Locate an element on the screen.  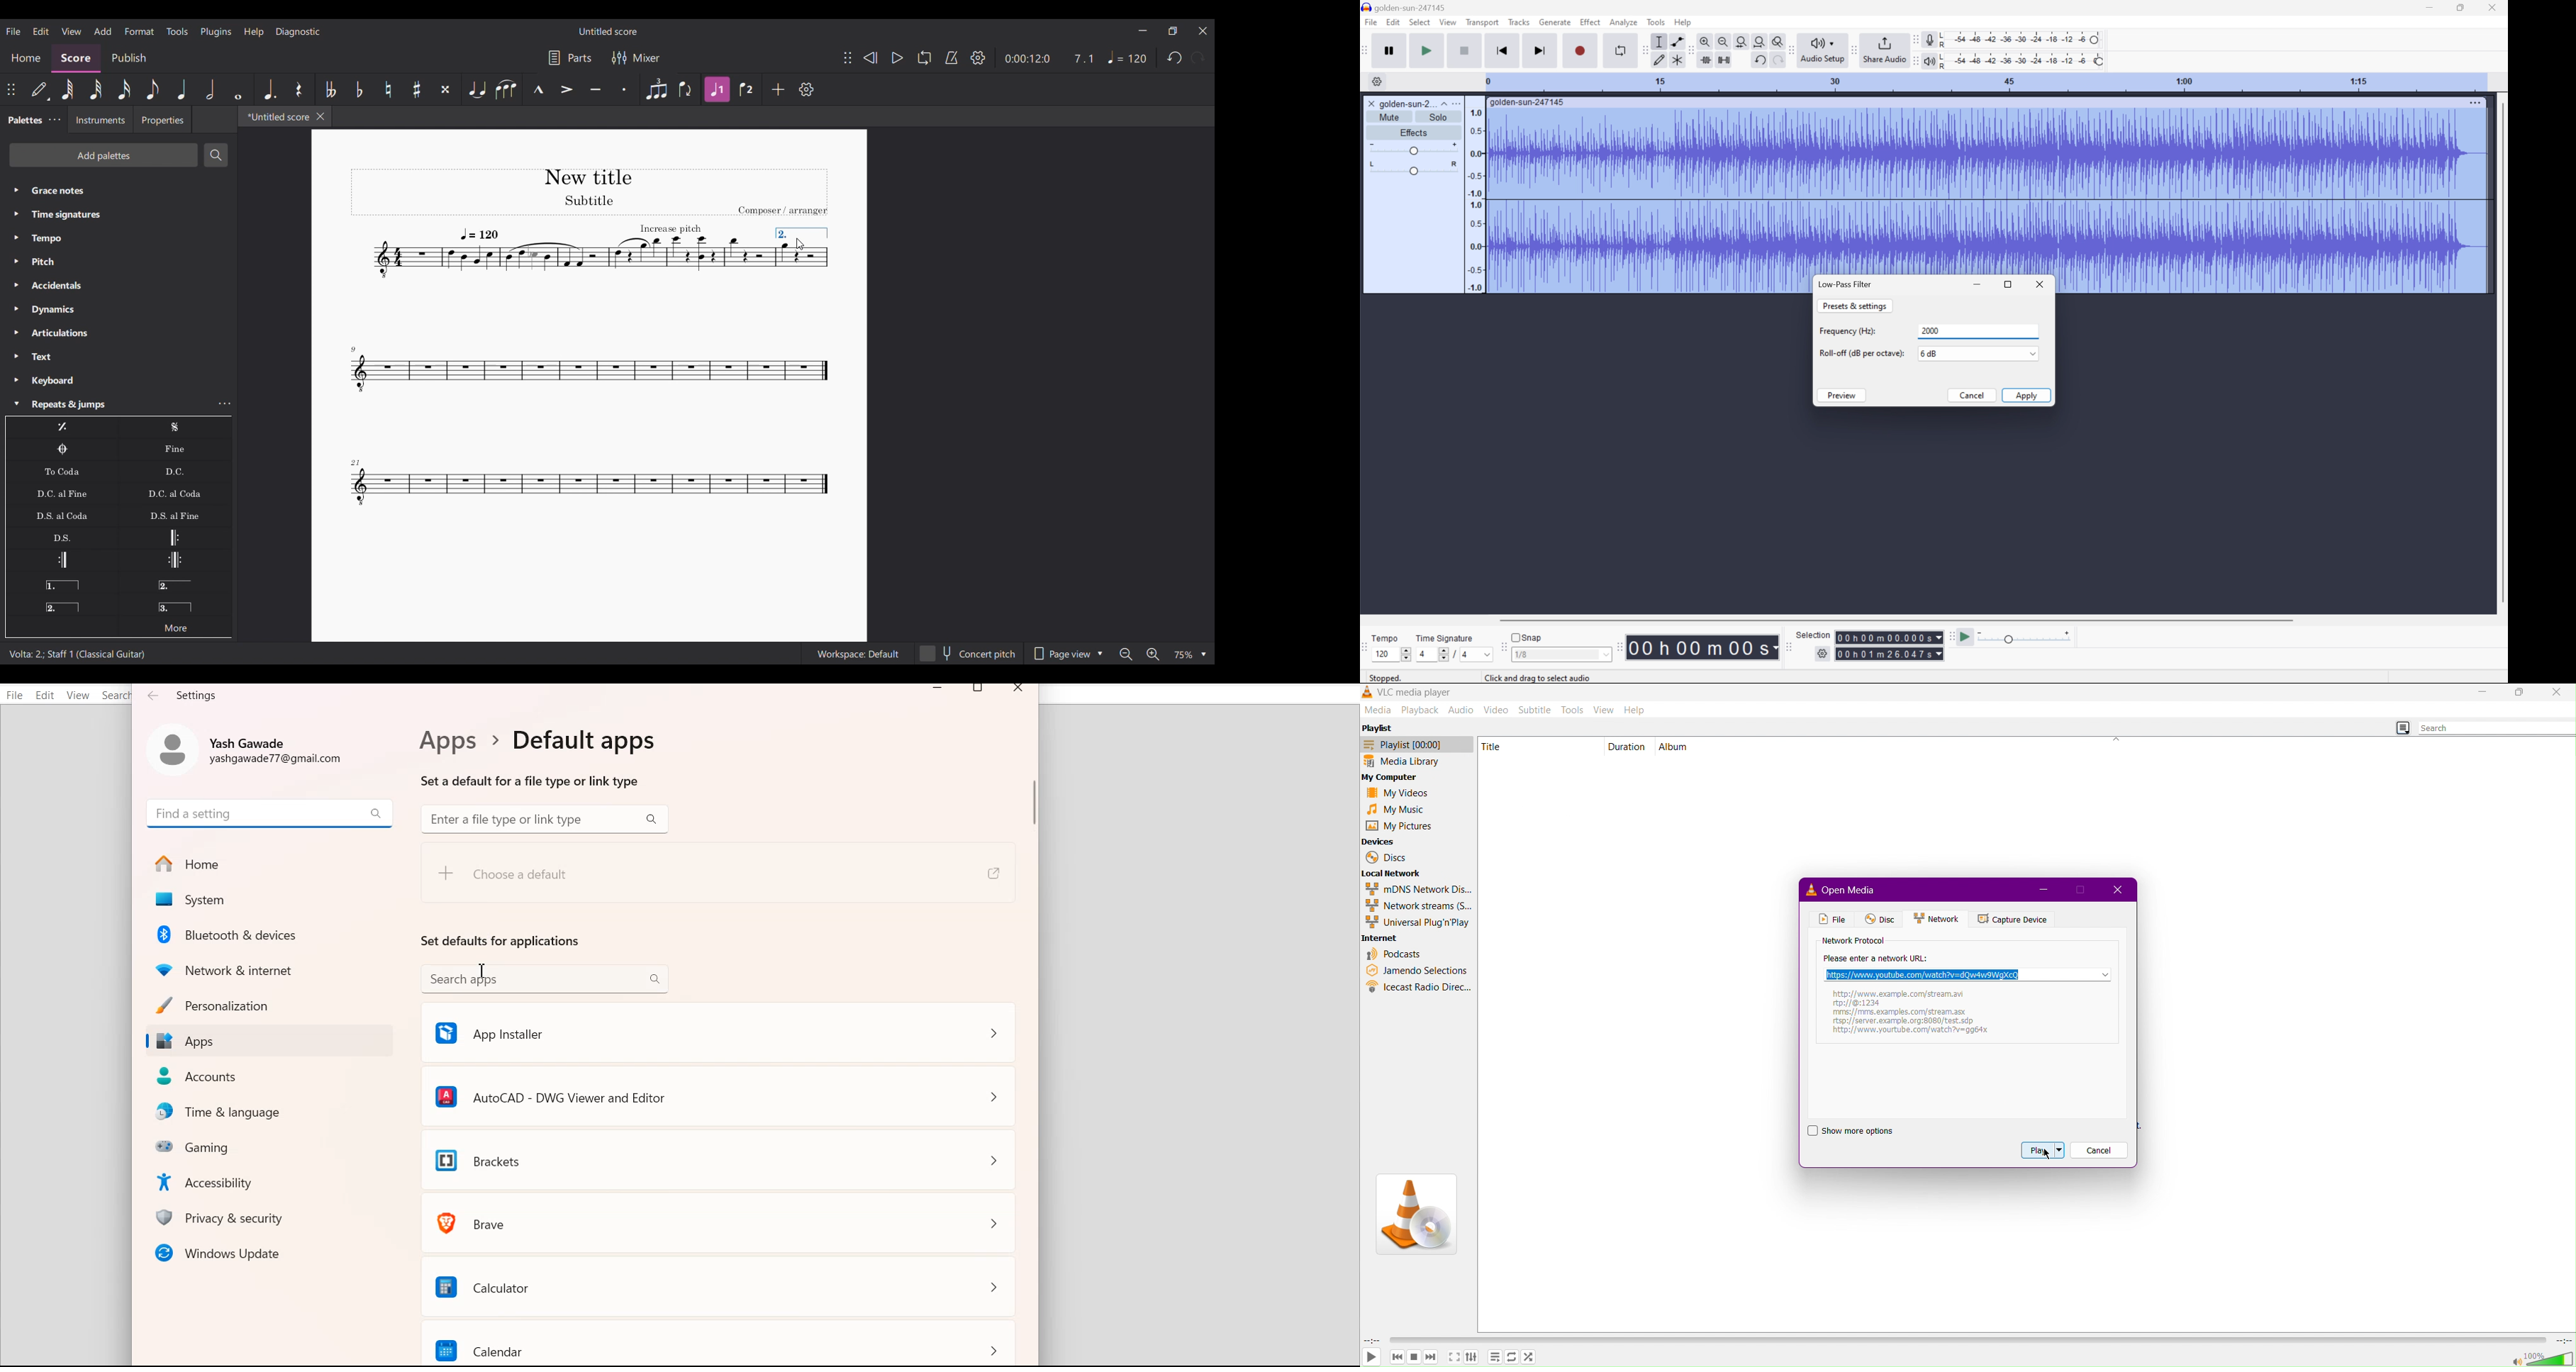
/ is located at coordinates (1454, 655).